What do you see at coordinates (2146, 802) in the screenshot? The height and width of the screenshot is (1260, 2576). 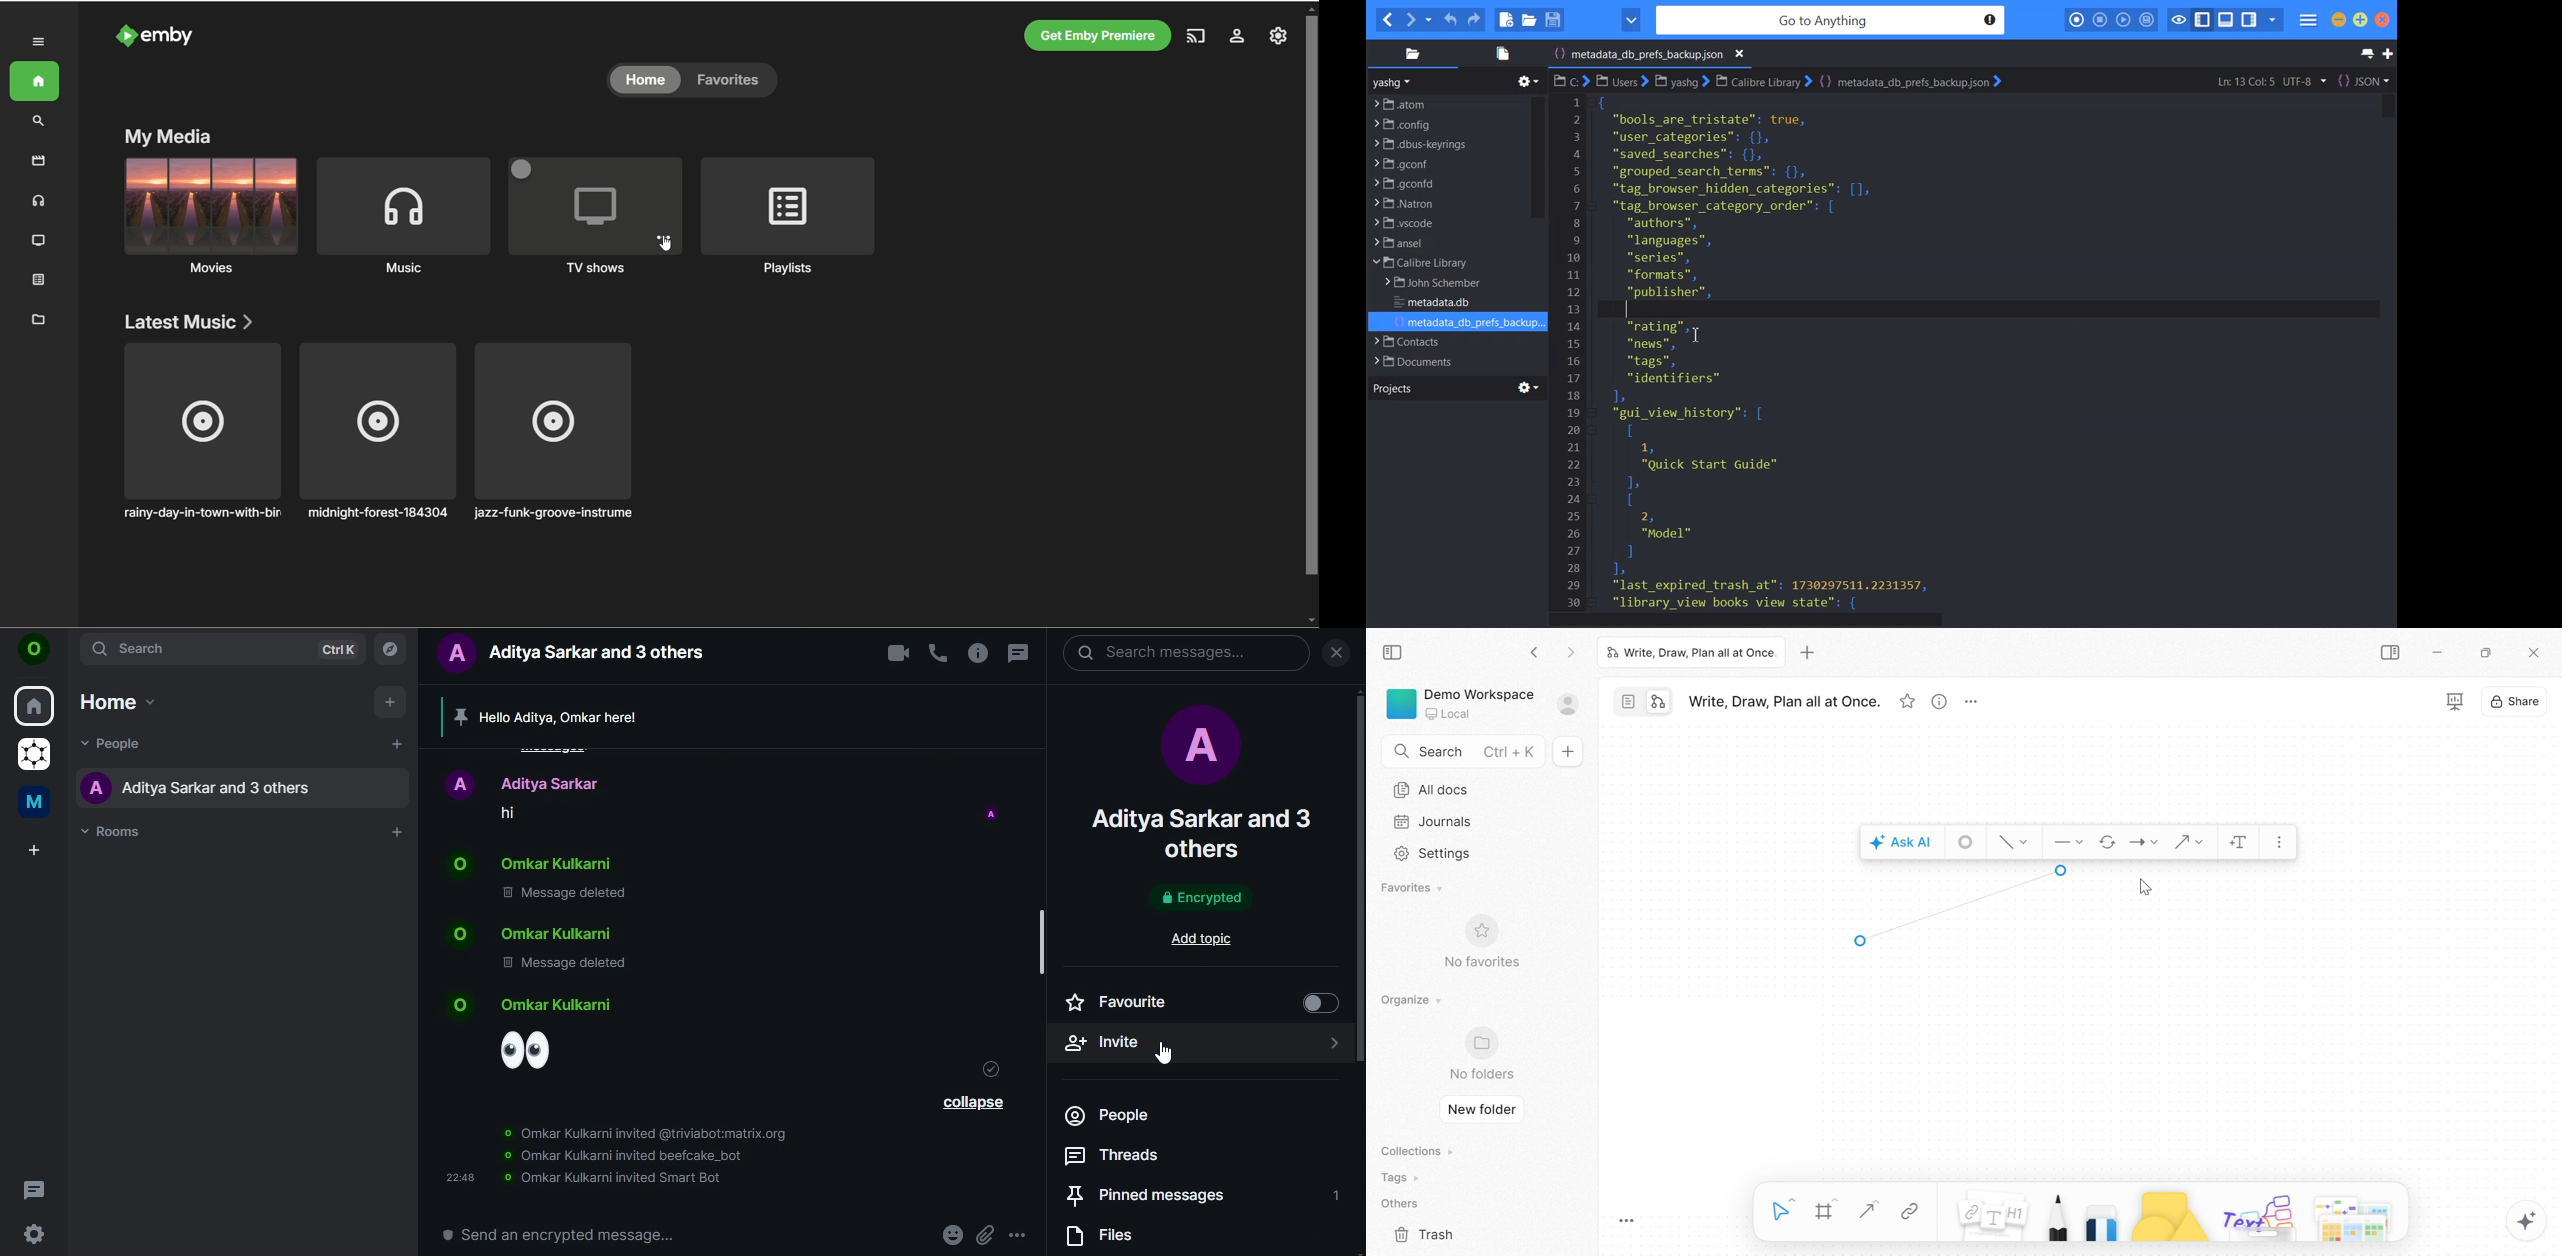 I see `End point style` at bounding box center [2146, 802].